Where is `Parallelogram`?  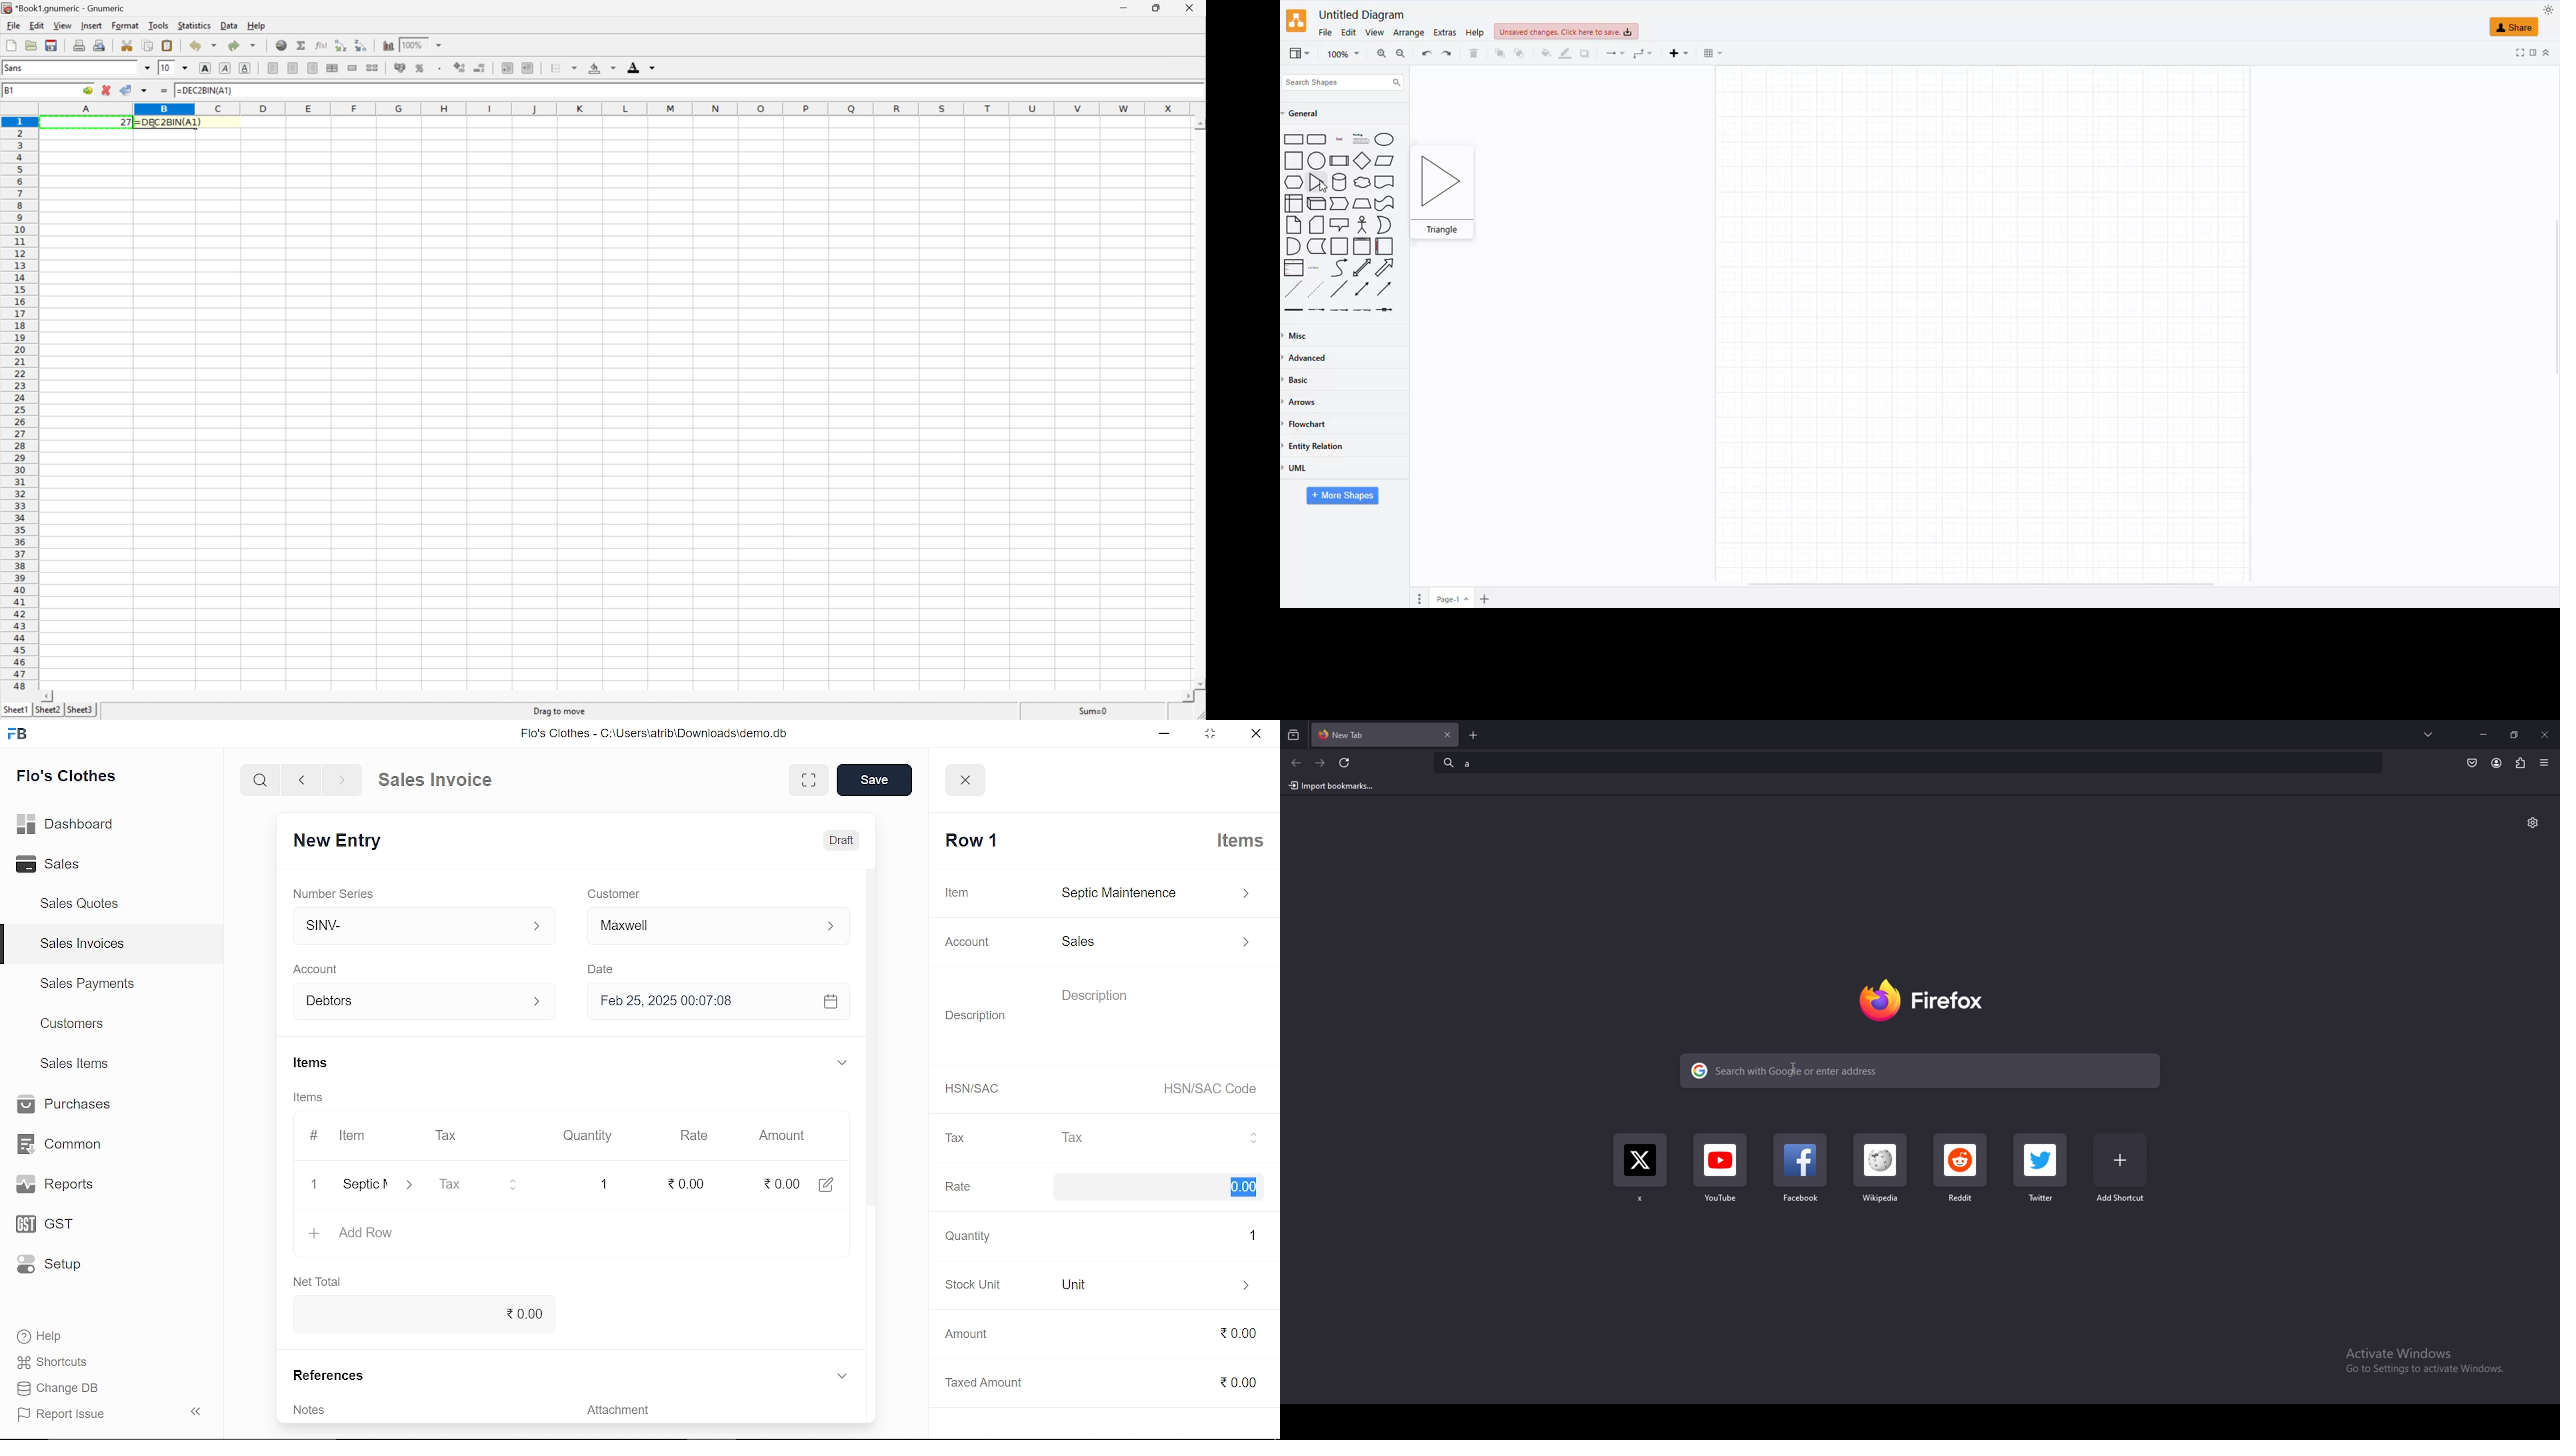 Parallelogram is located at coordinates (1386, 161).